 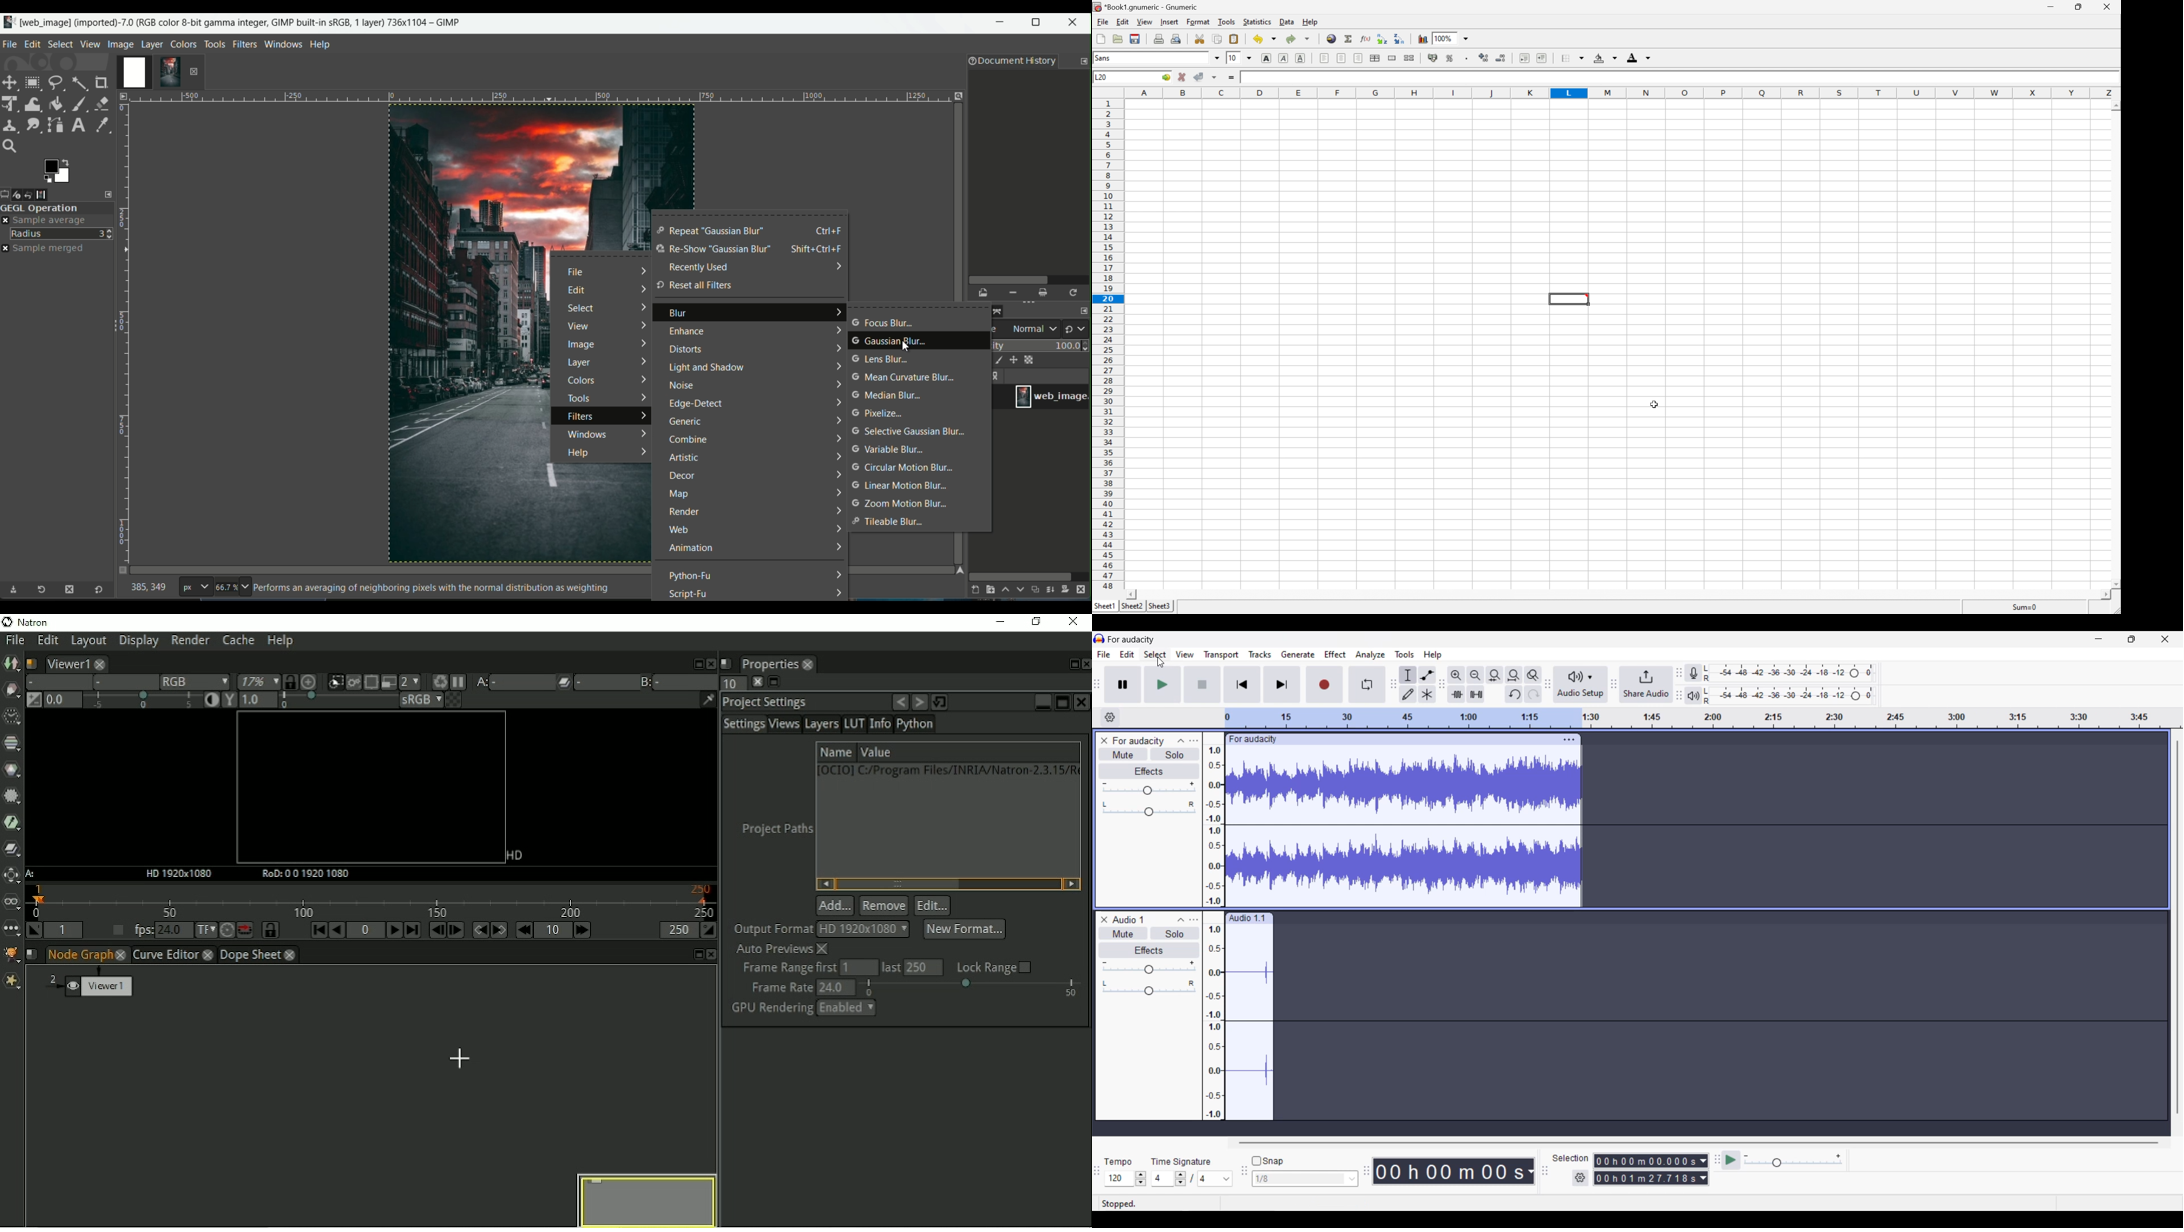 I want to click on view, so click(x=577, y=328).